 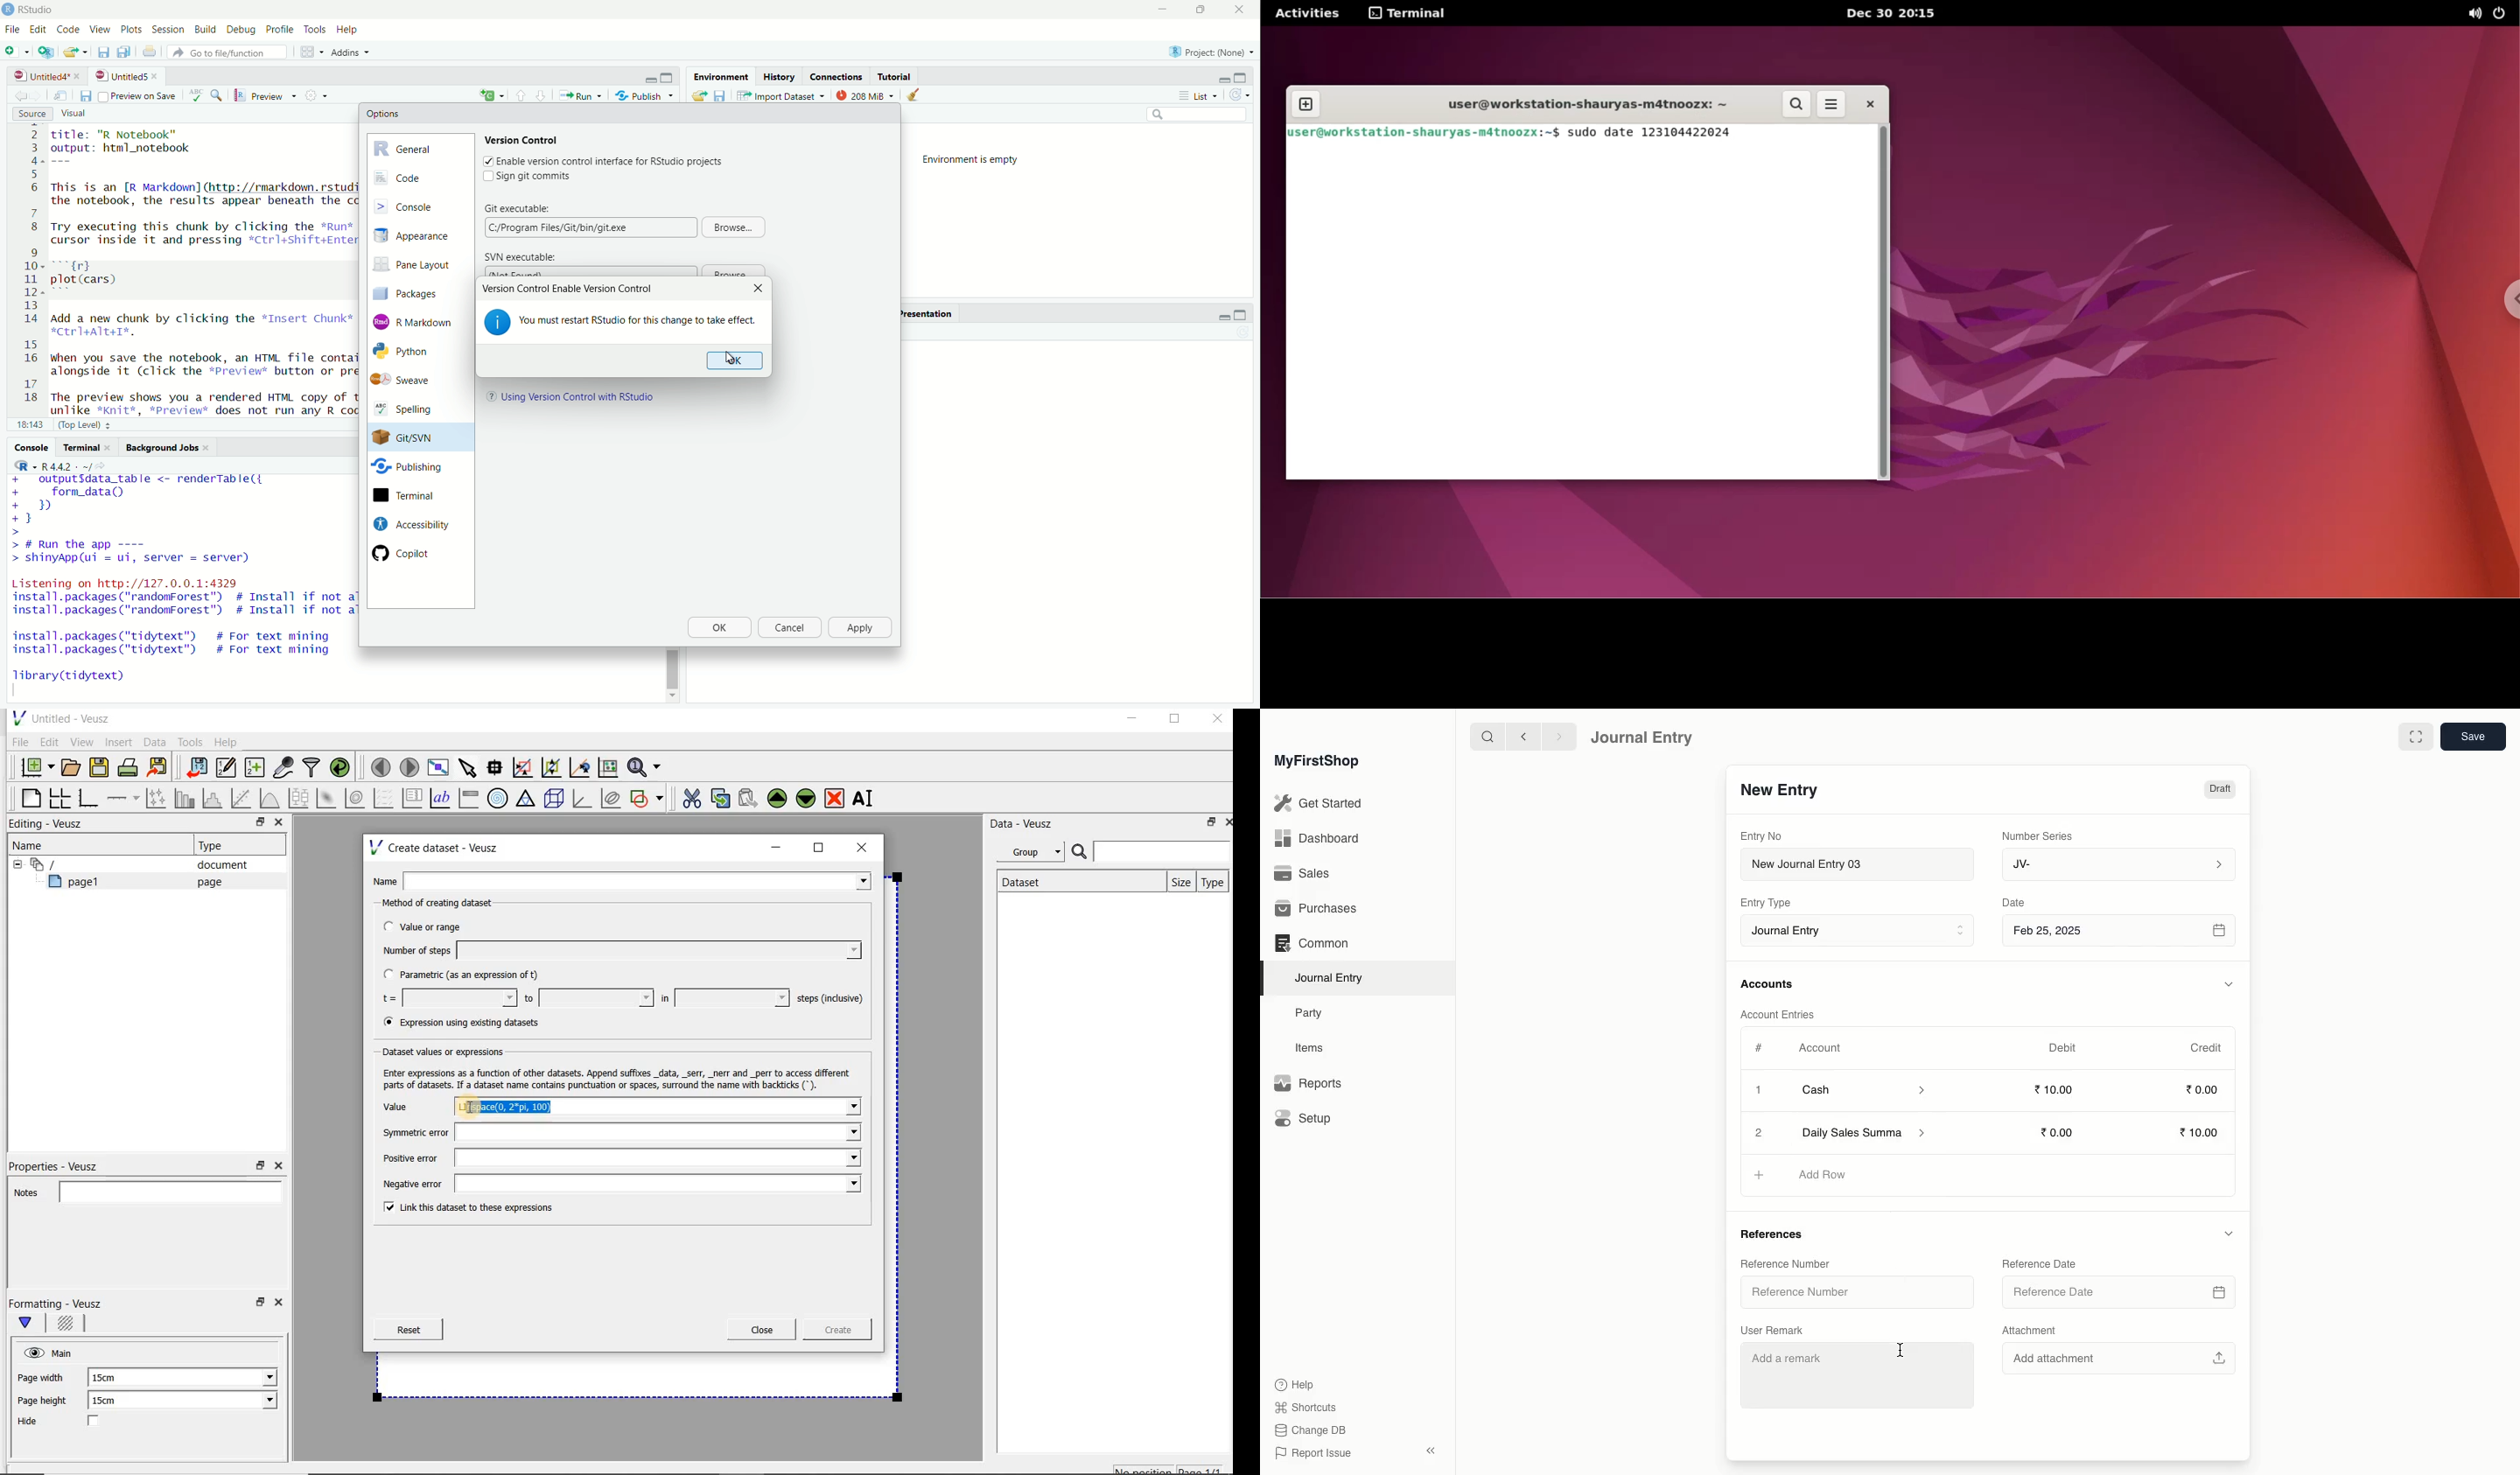 What do you see at coordinates (1305, 1120) in the screenshot?
I see `Setup` at bounding box center [1305, 1120].